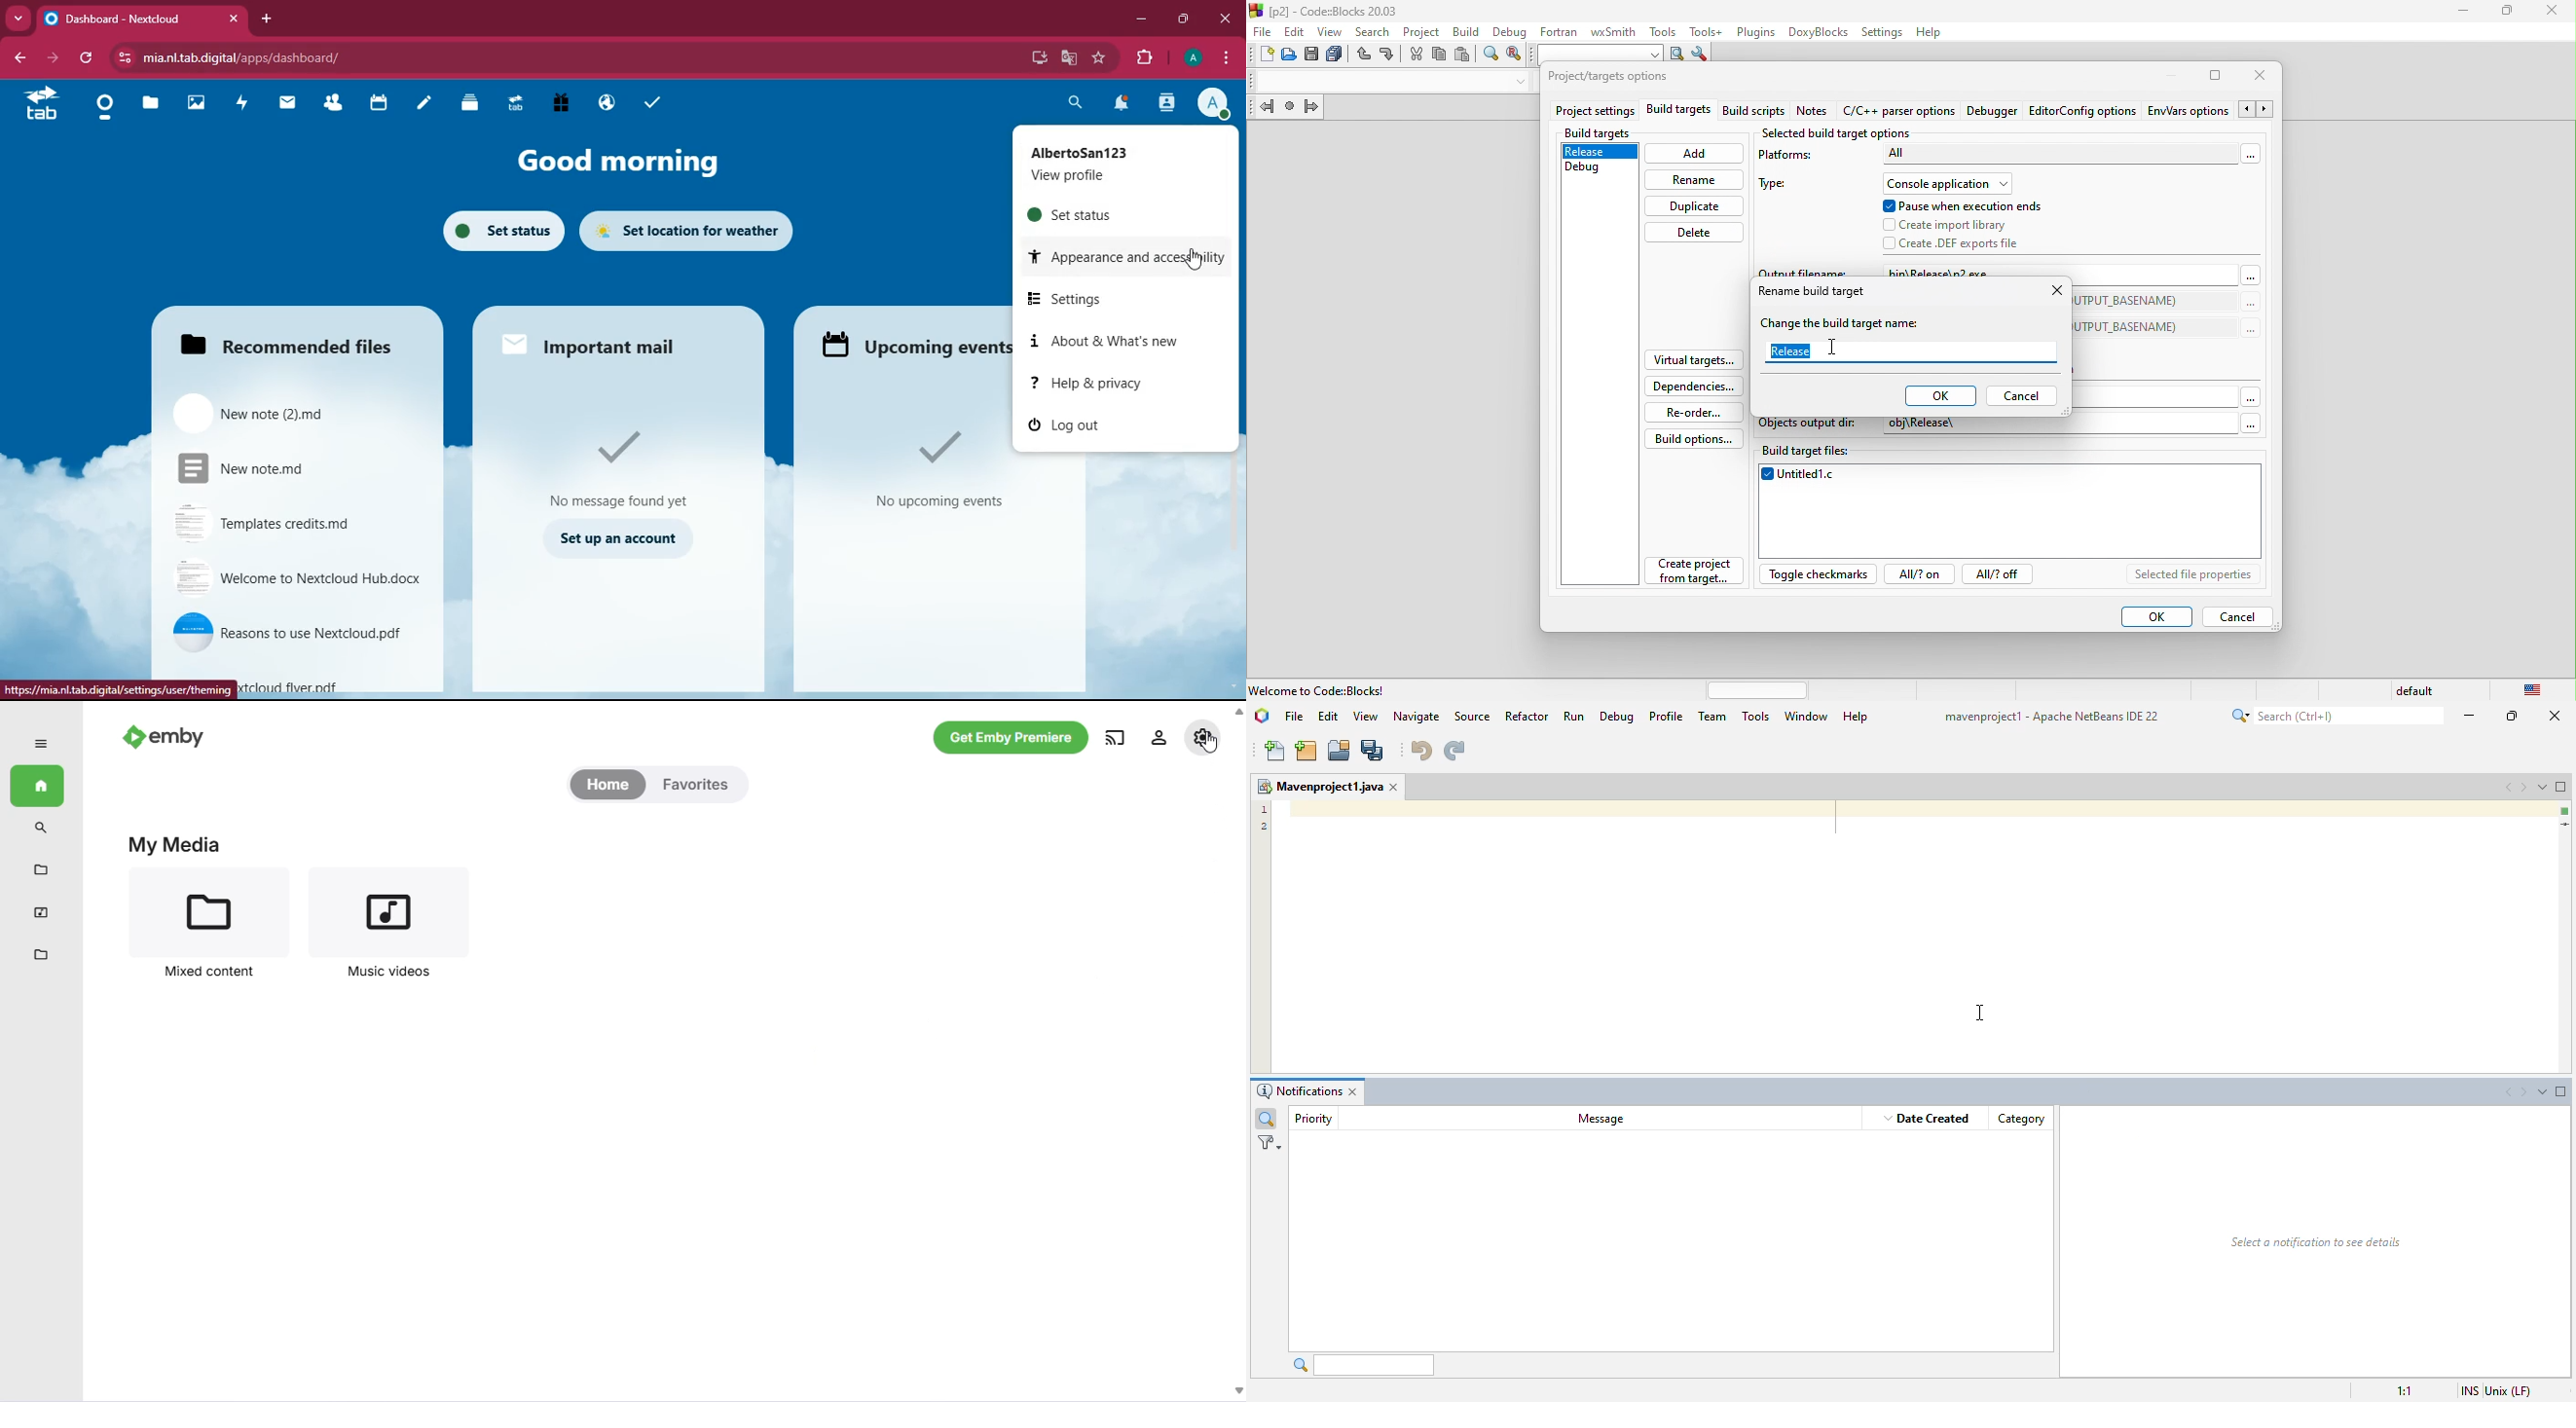 This screenshot has width=2576, height=1428. Describe the element at coordinates (2054, 716) in the screenshot. I see `mavenproject1 - Apache Netbeans IDE 23` at that location.